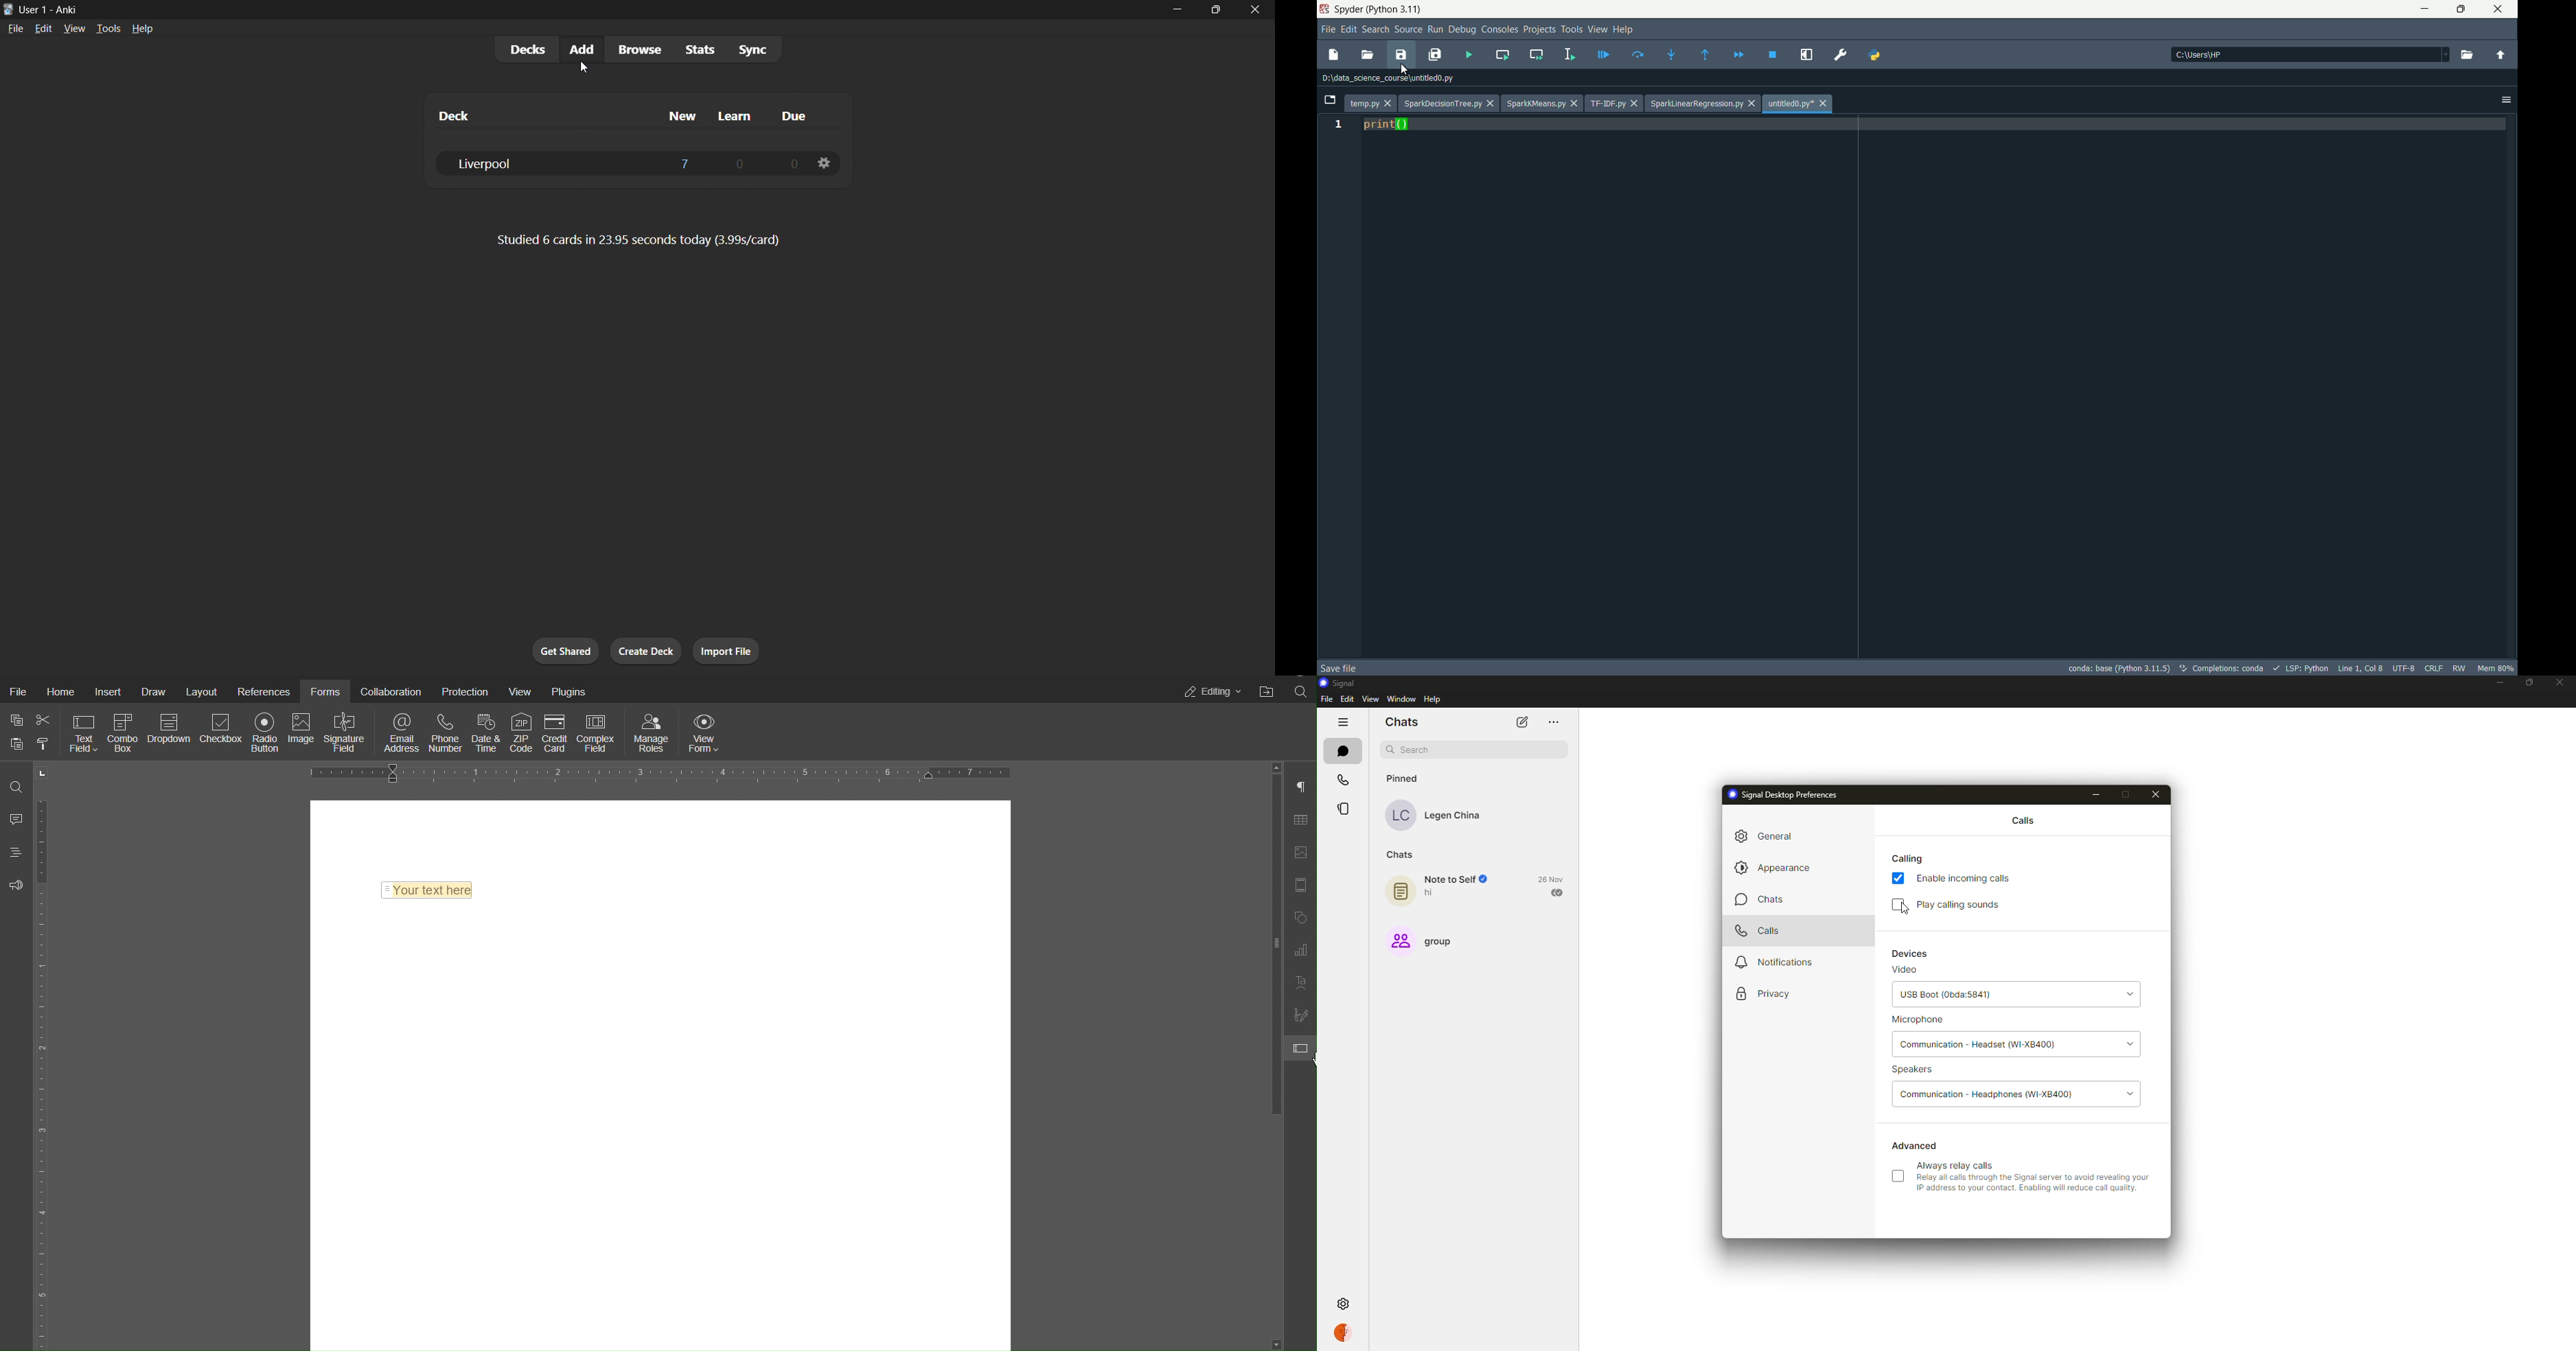 This screenshot has height=1372, width=2576. I want to click on enable incoming calls, so click(1966, 879).